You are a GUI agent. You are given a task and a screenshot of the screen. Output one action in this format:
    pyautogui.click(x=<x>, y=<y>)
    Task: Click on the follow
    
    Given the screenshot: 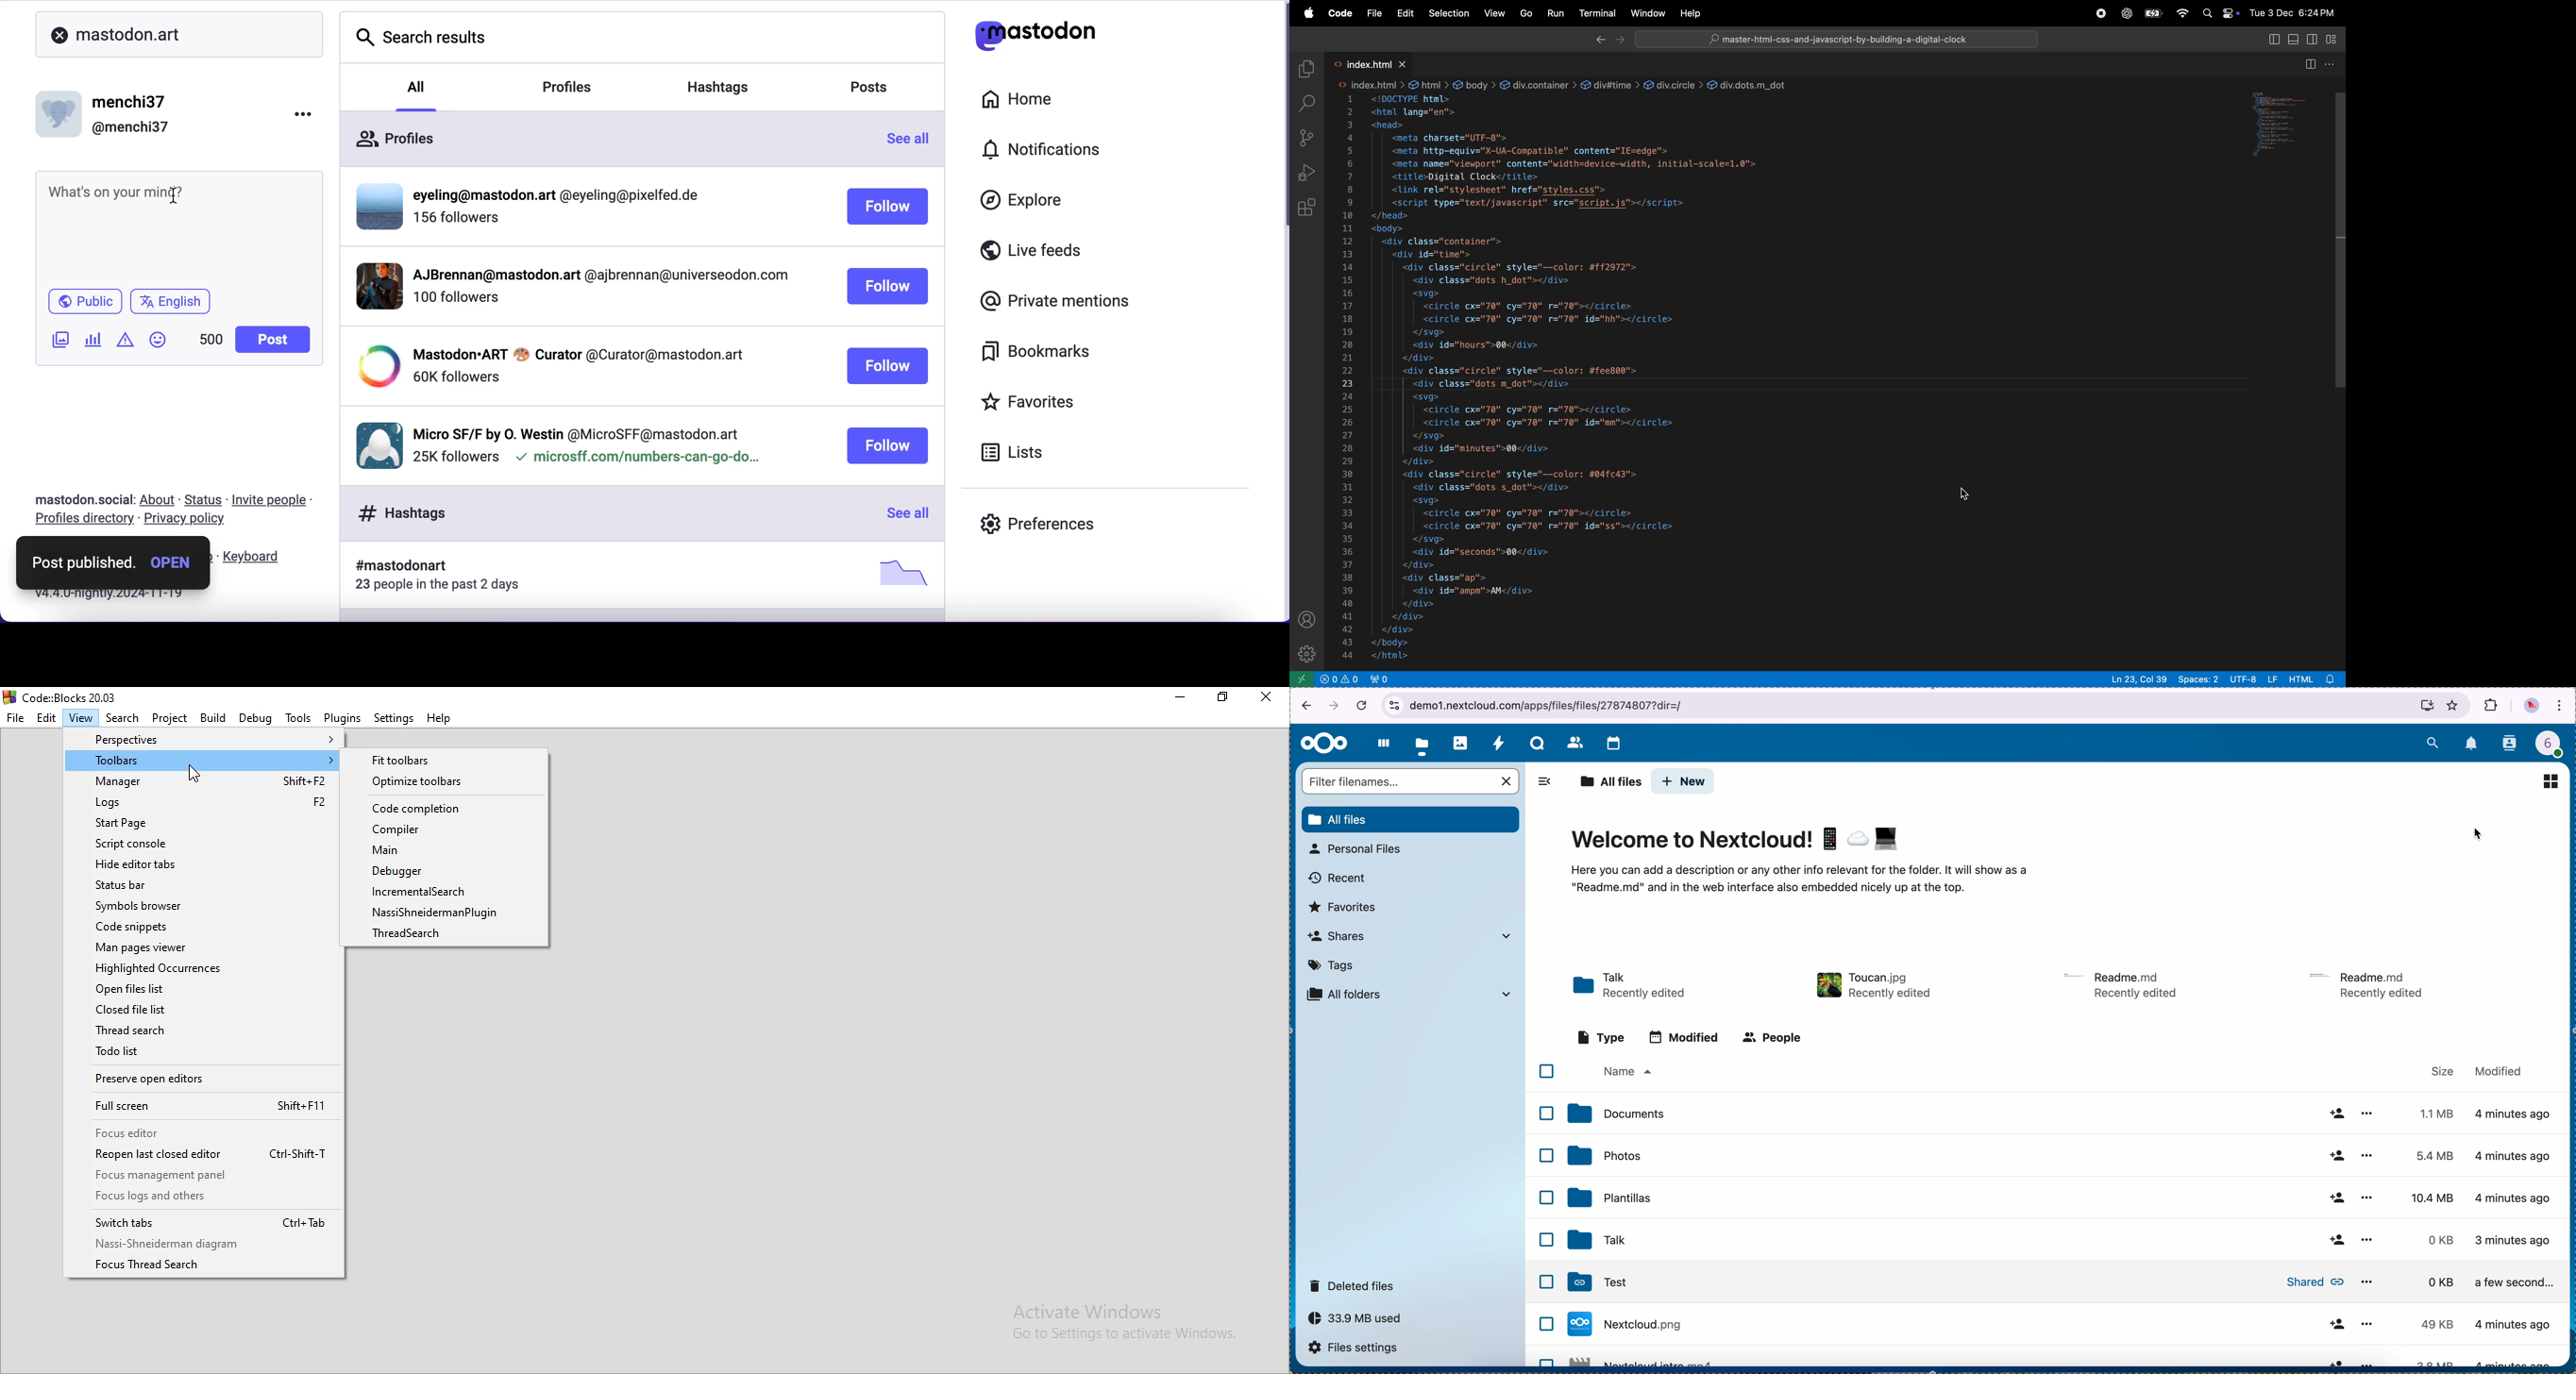 What is the action you would take?
    pyautogui.click(x=888, y=366)
    